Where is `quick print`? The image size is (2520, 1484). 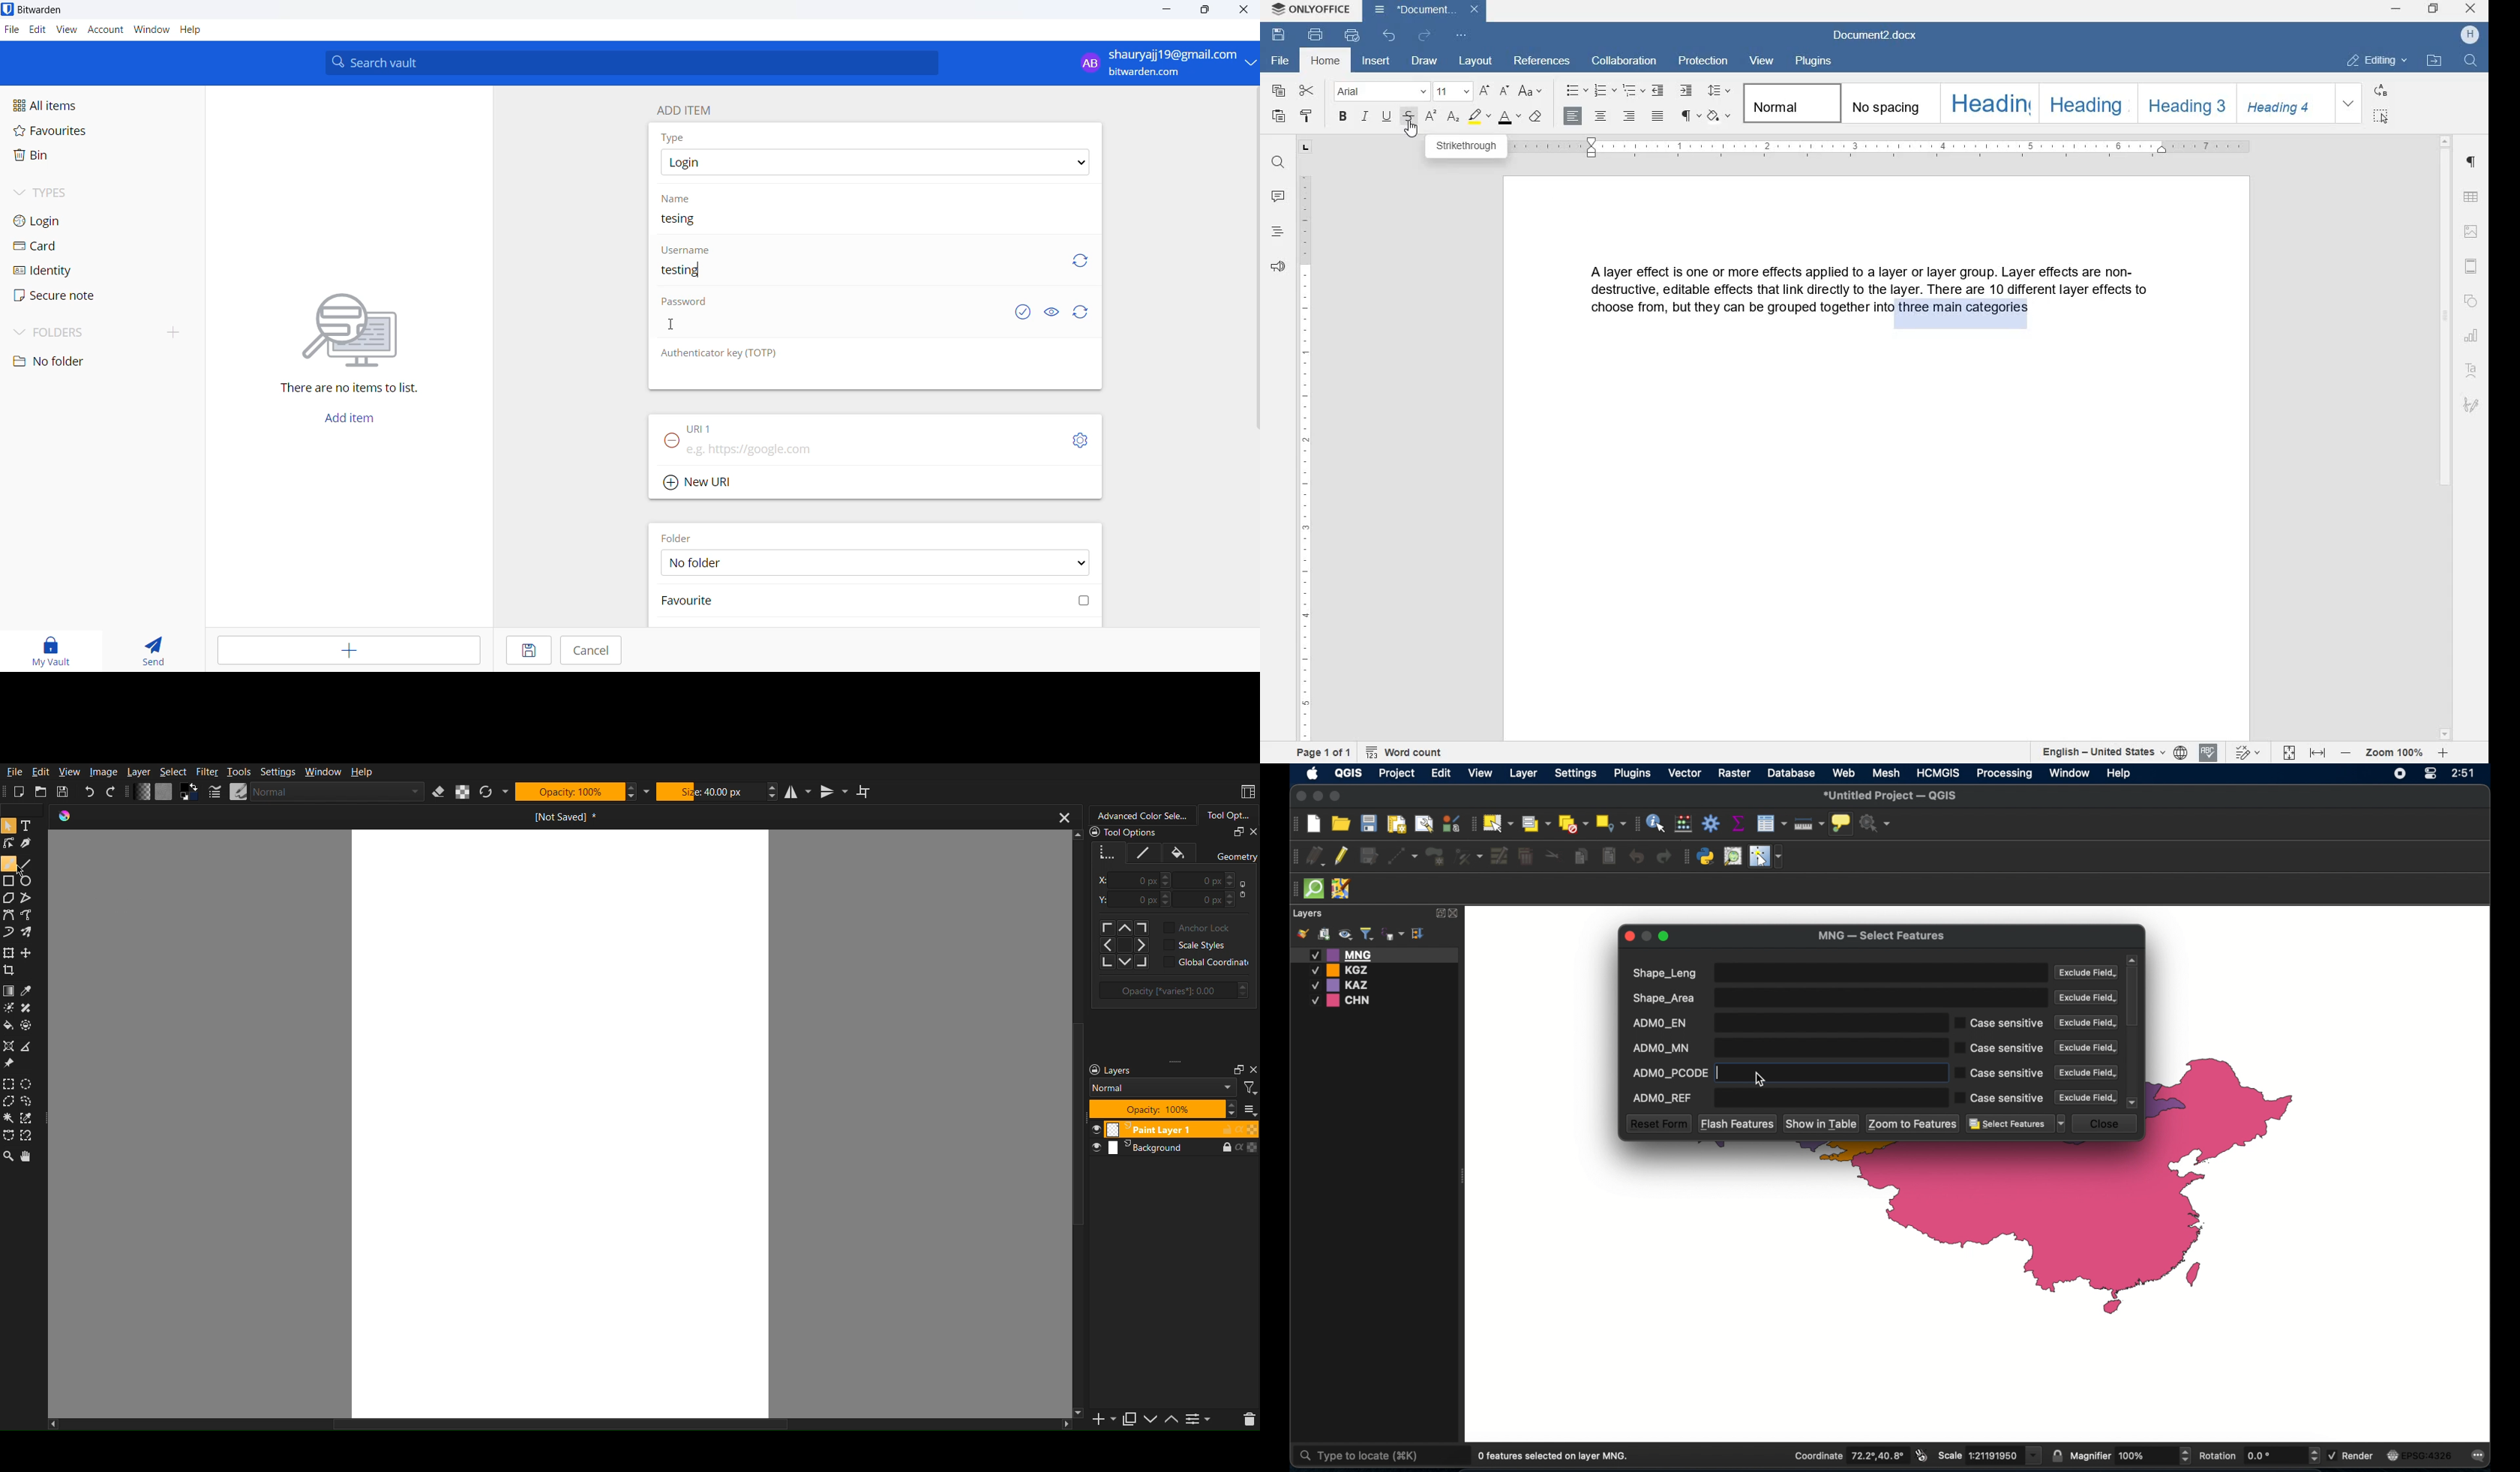 quick print is located at coordinates (1352, 36).